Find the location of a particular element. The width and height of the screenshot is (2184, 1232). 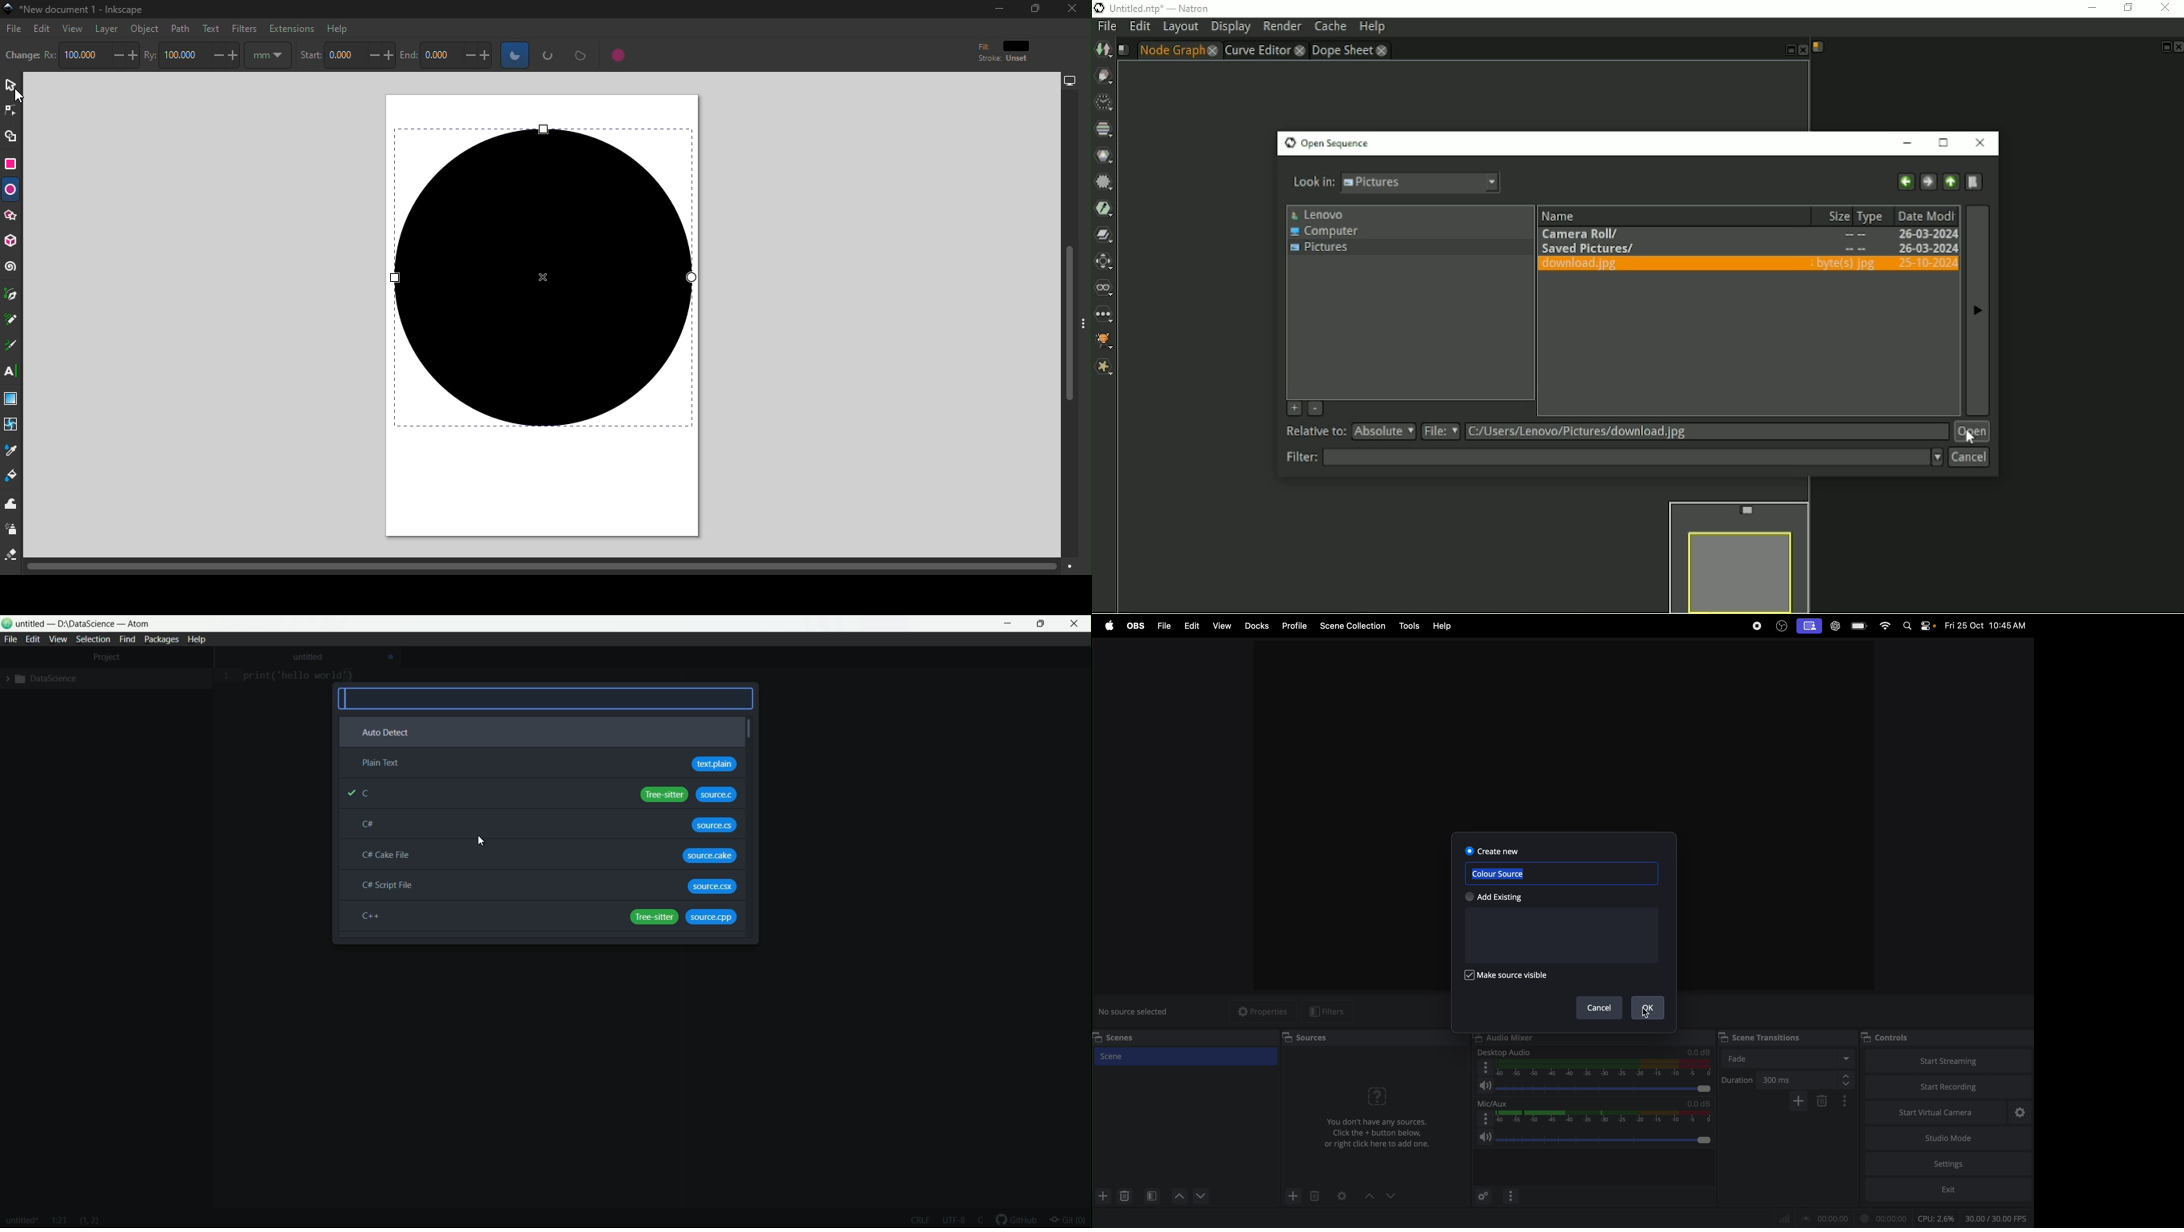

Add existing is located at coordinates (1499, 897).